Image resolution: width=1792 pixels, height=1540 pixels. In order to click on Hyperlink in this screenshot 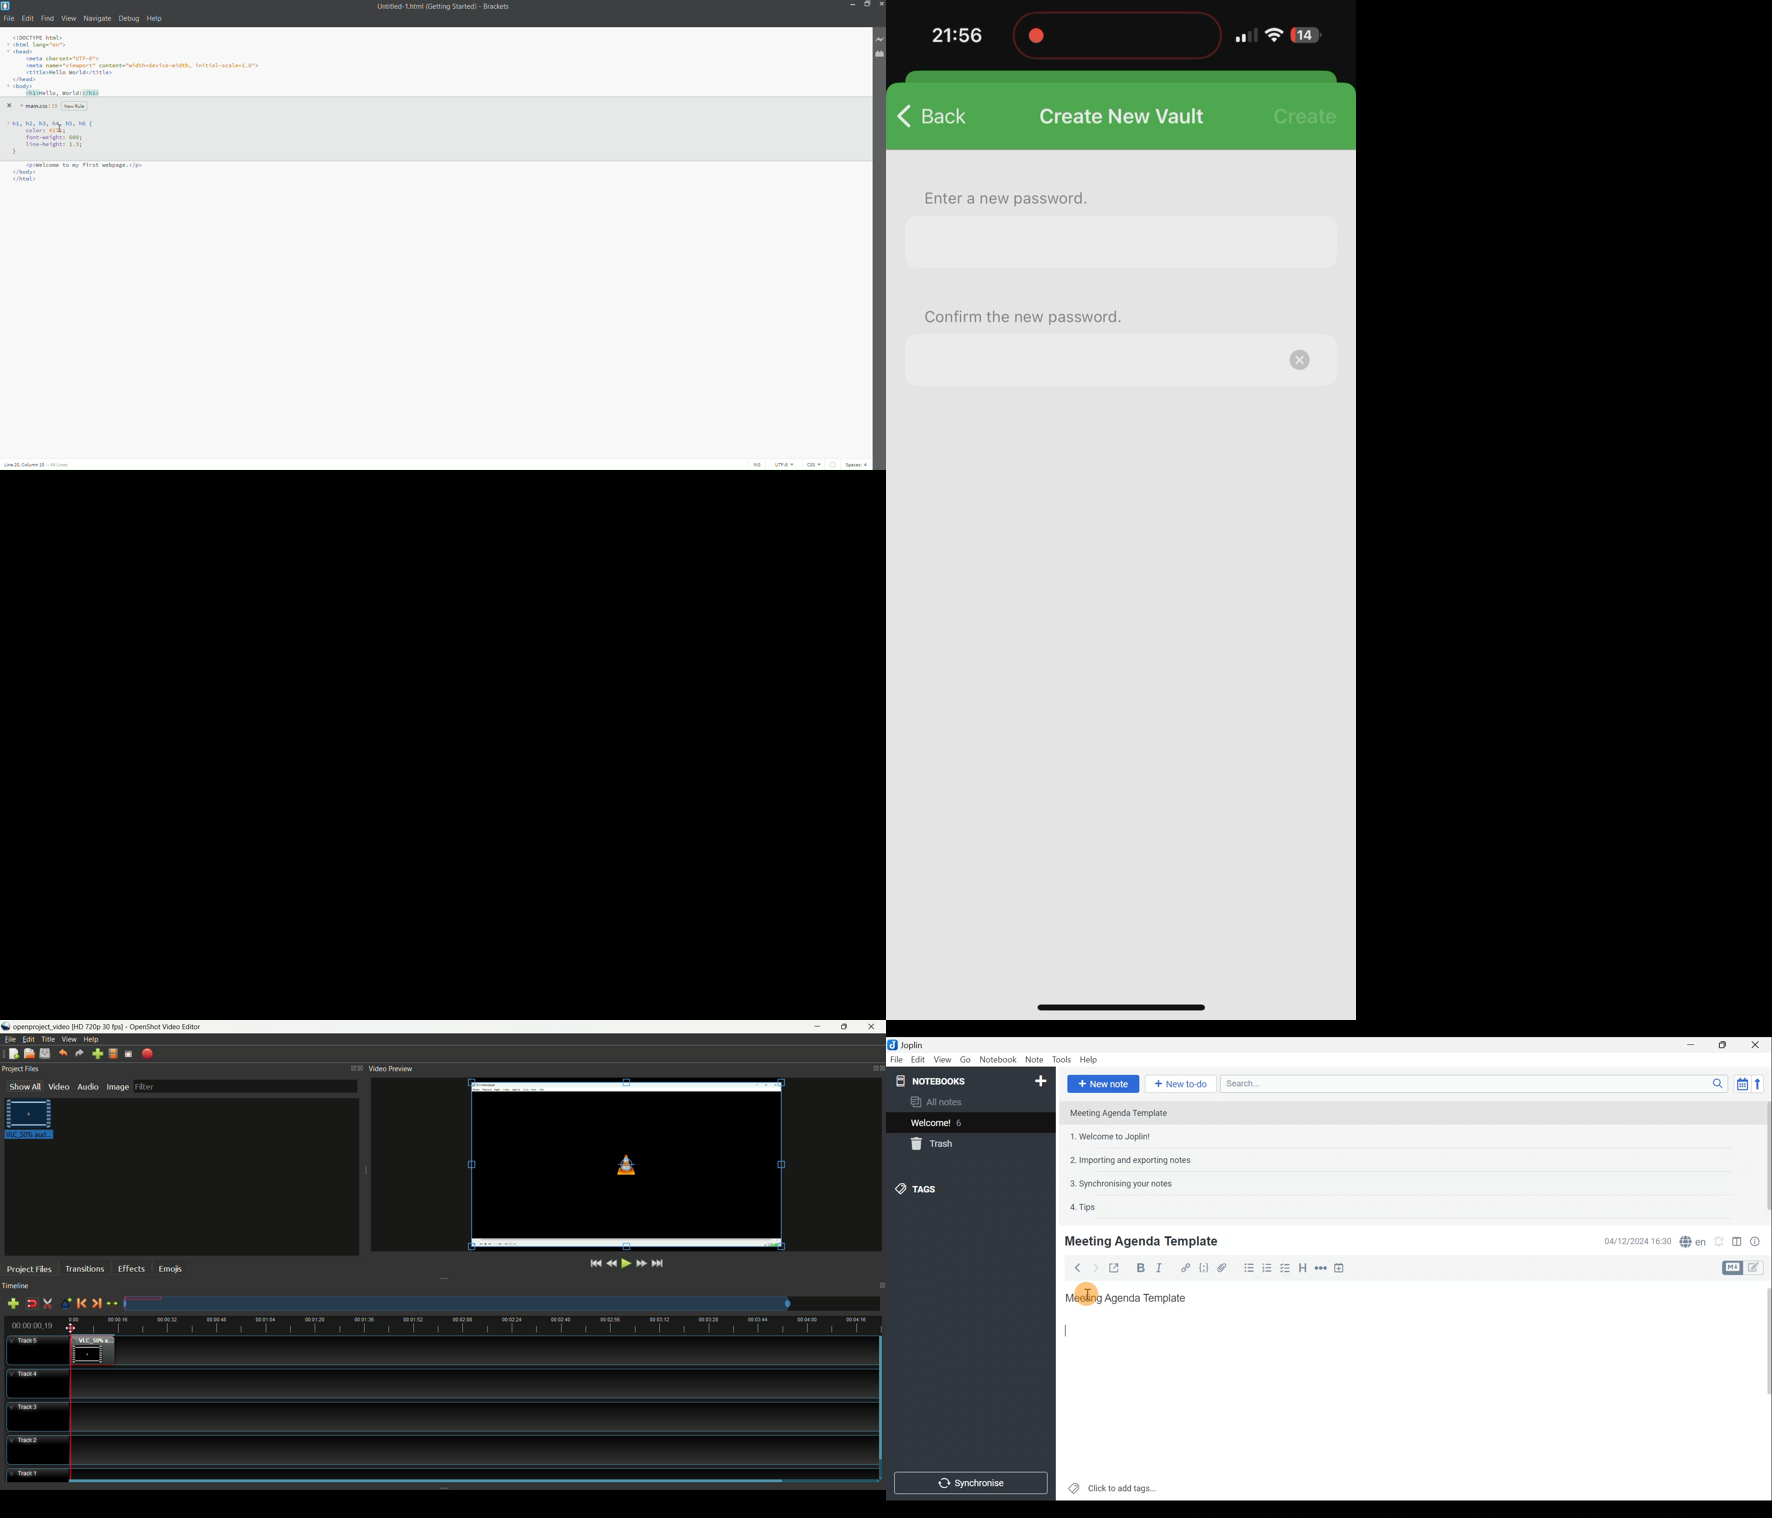, I will do `click(1186, 1268)`.